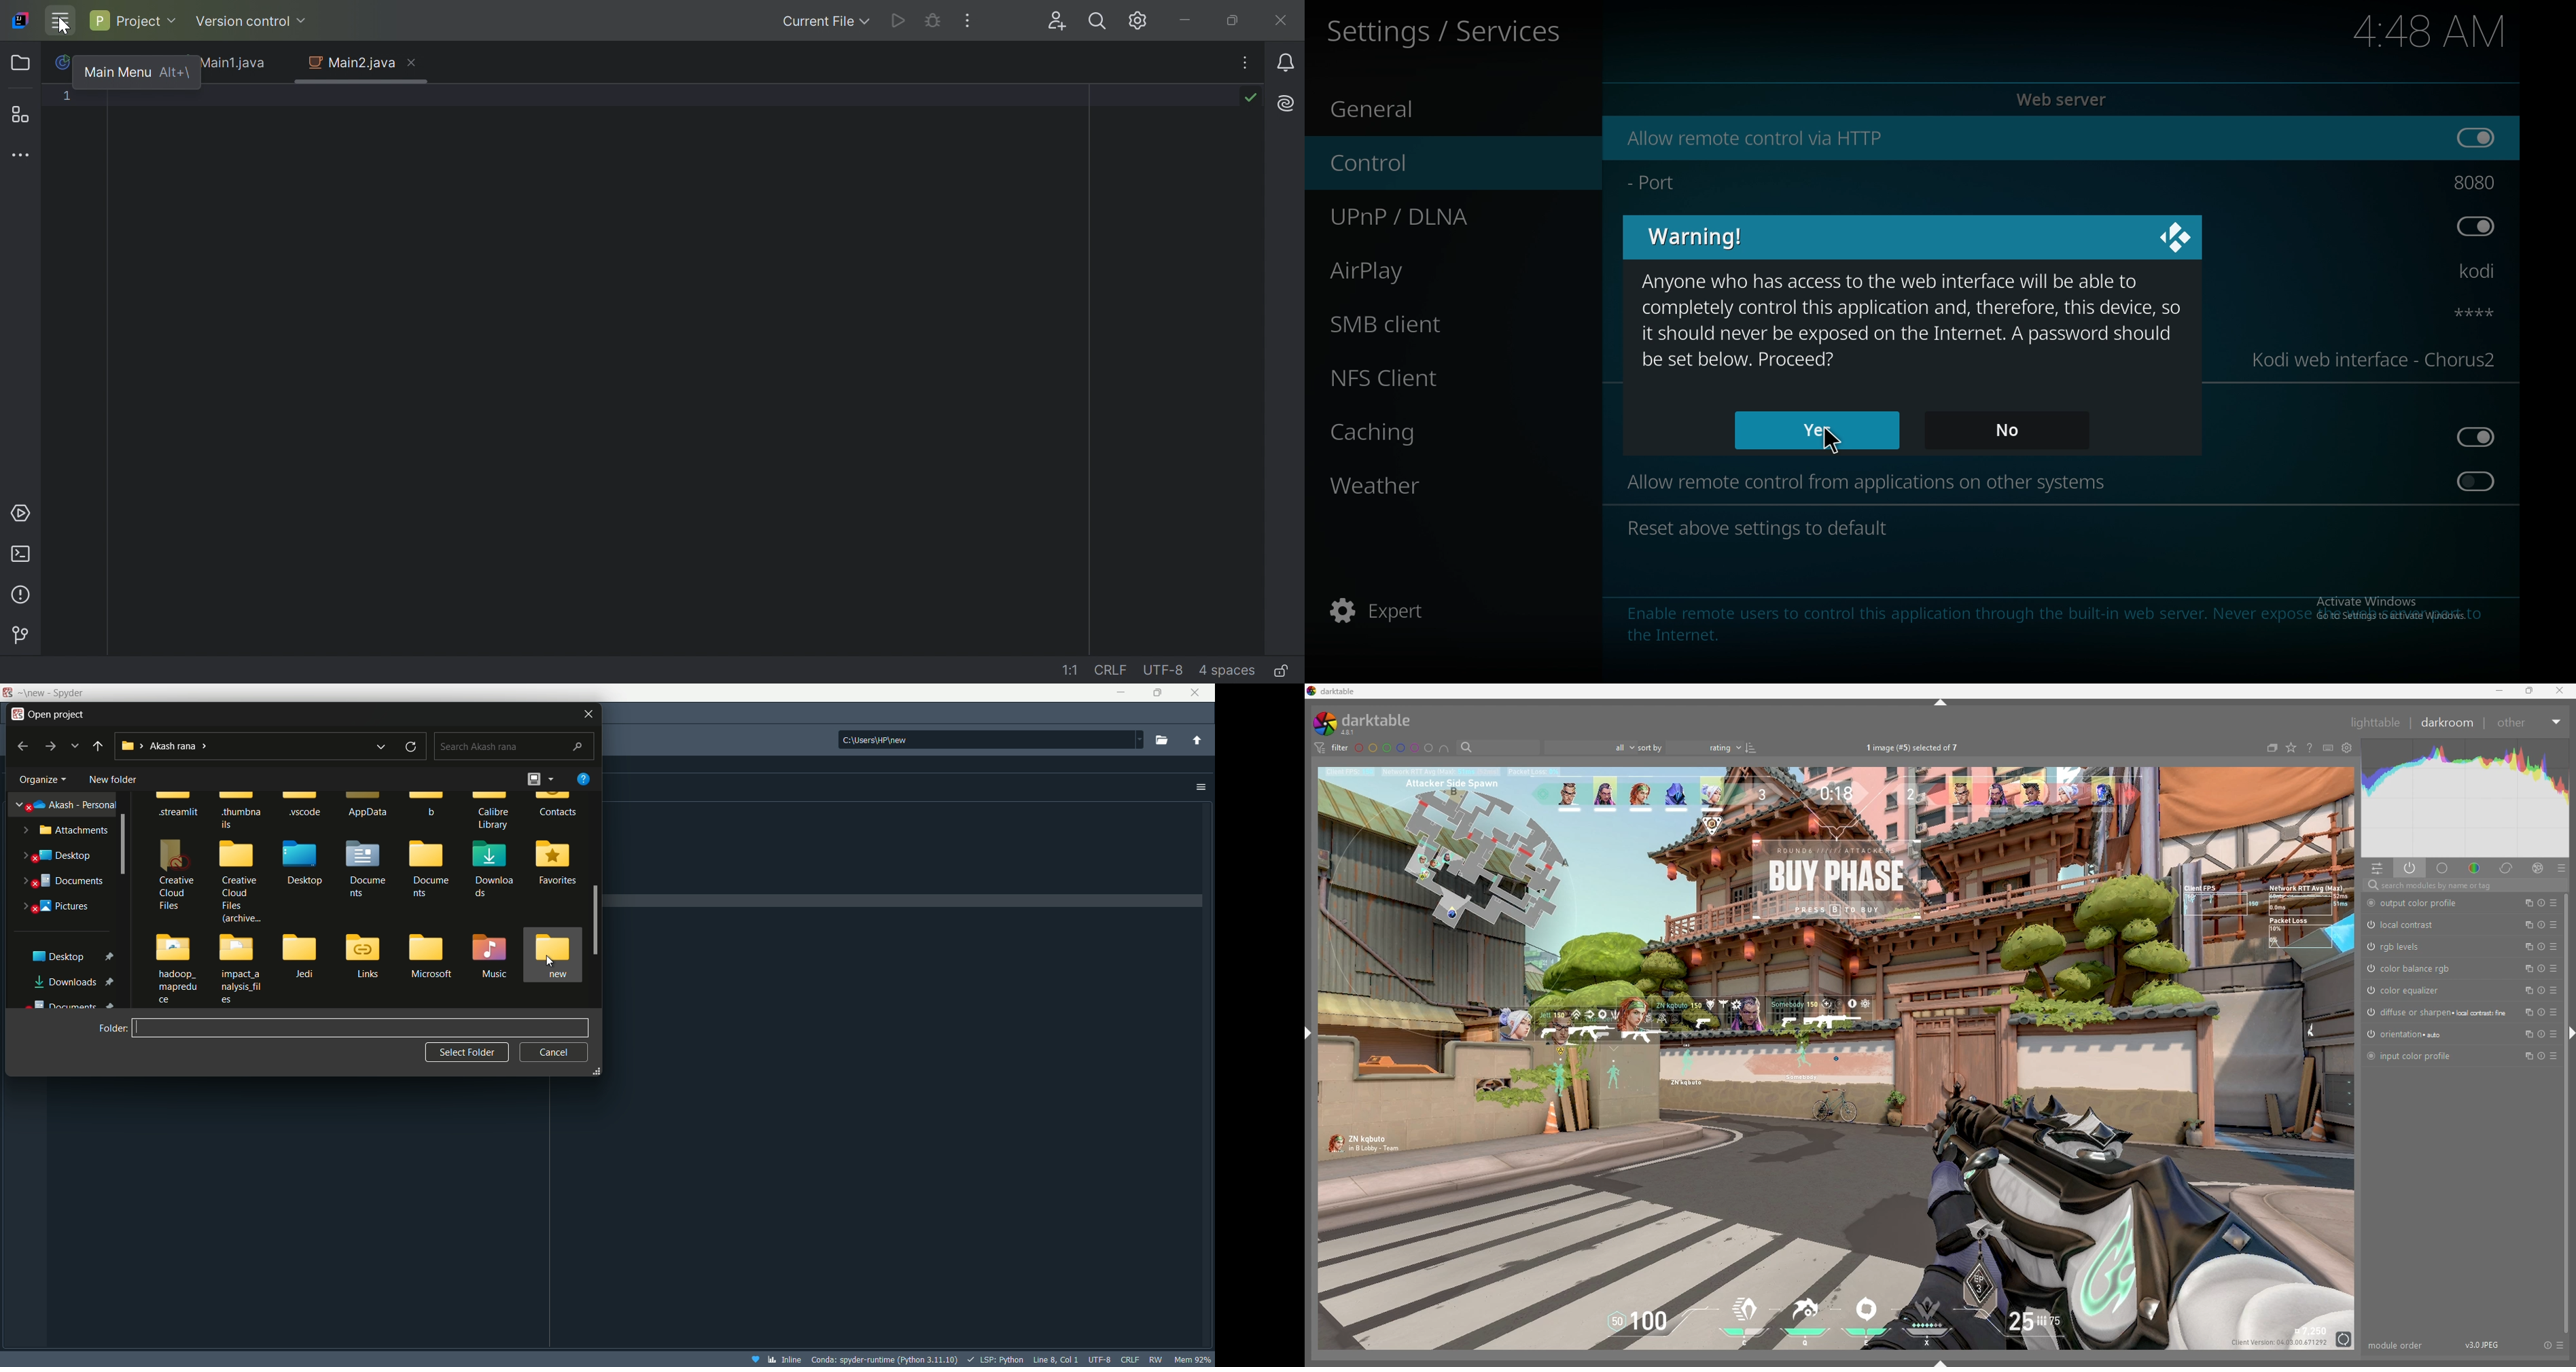 The height and width of the screenshot is (1372, 2576). Describe the element at coordinates (112, 1027) in the screenshot. I see `folder` at that location.